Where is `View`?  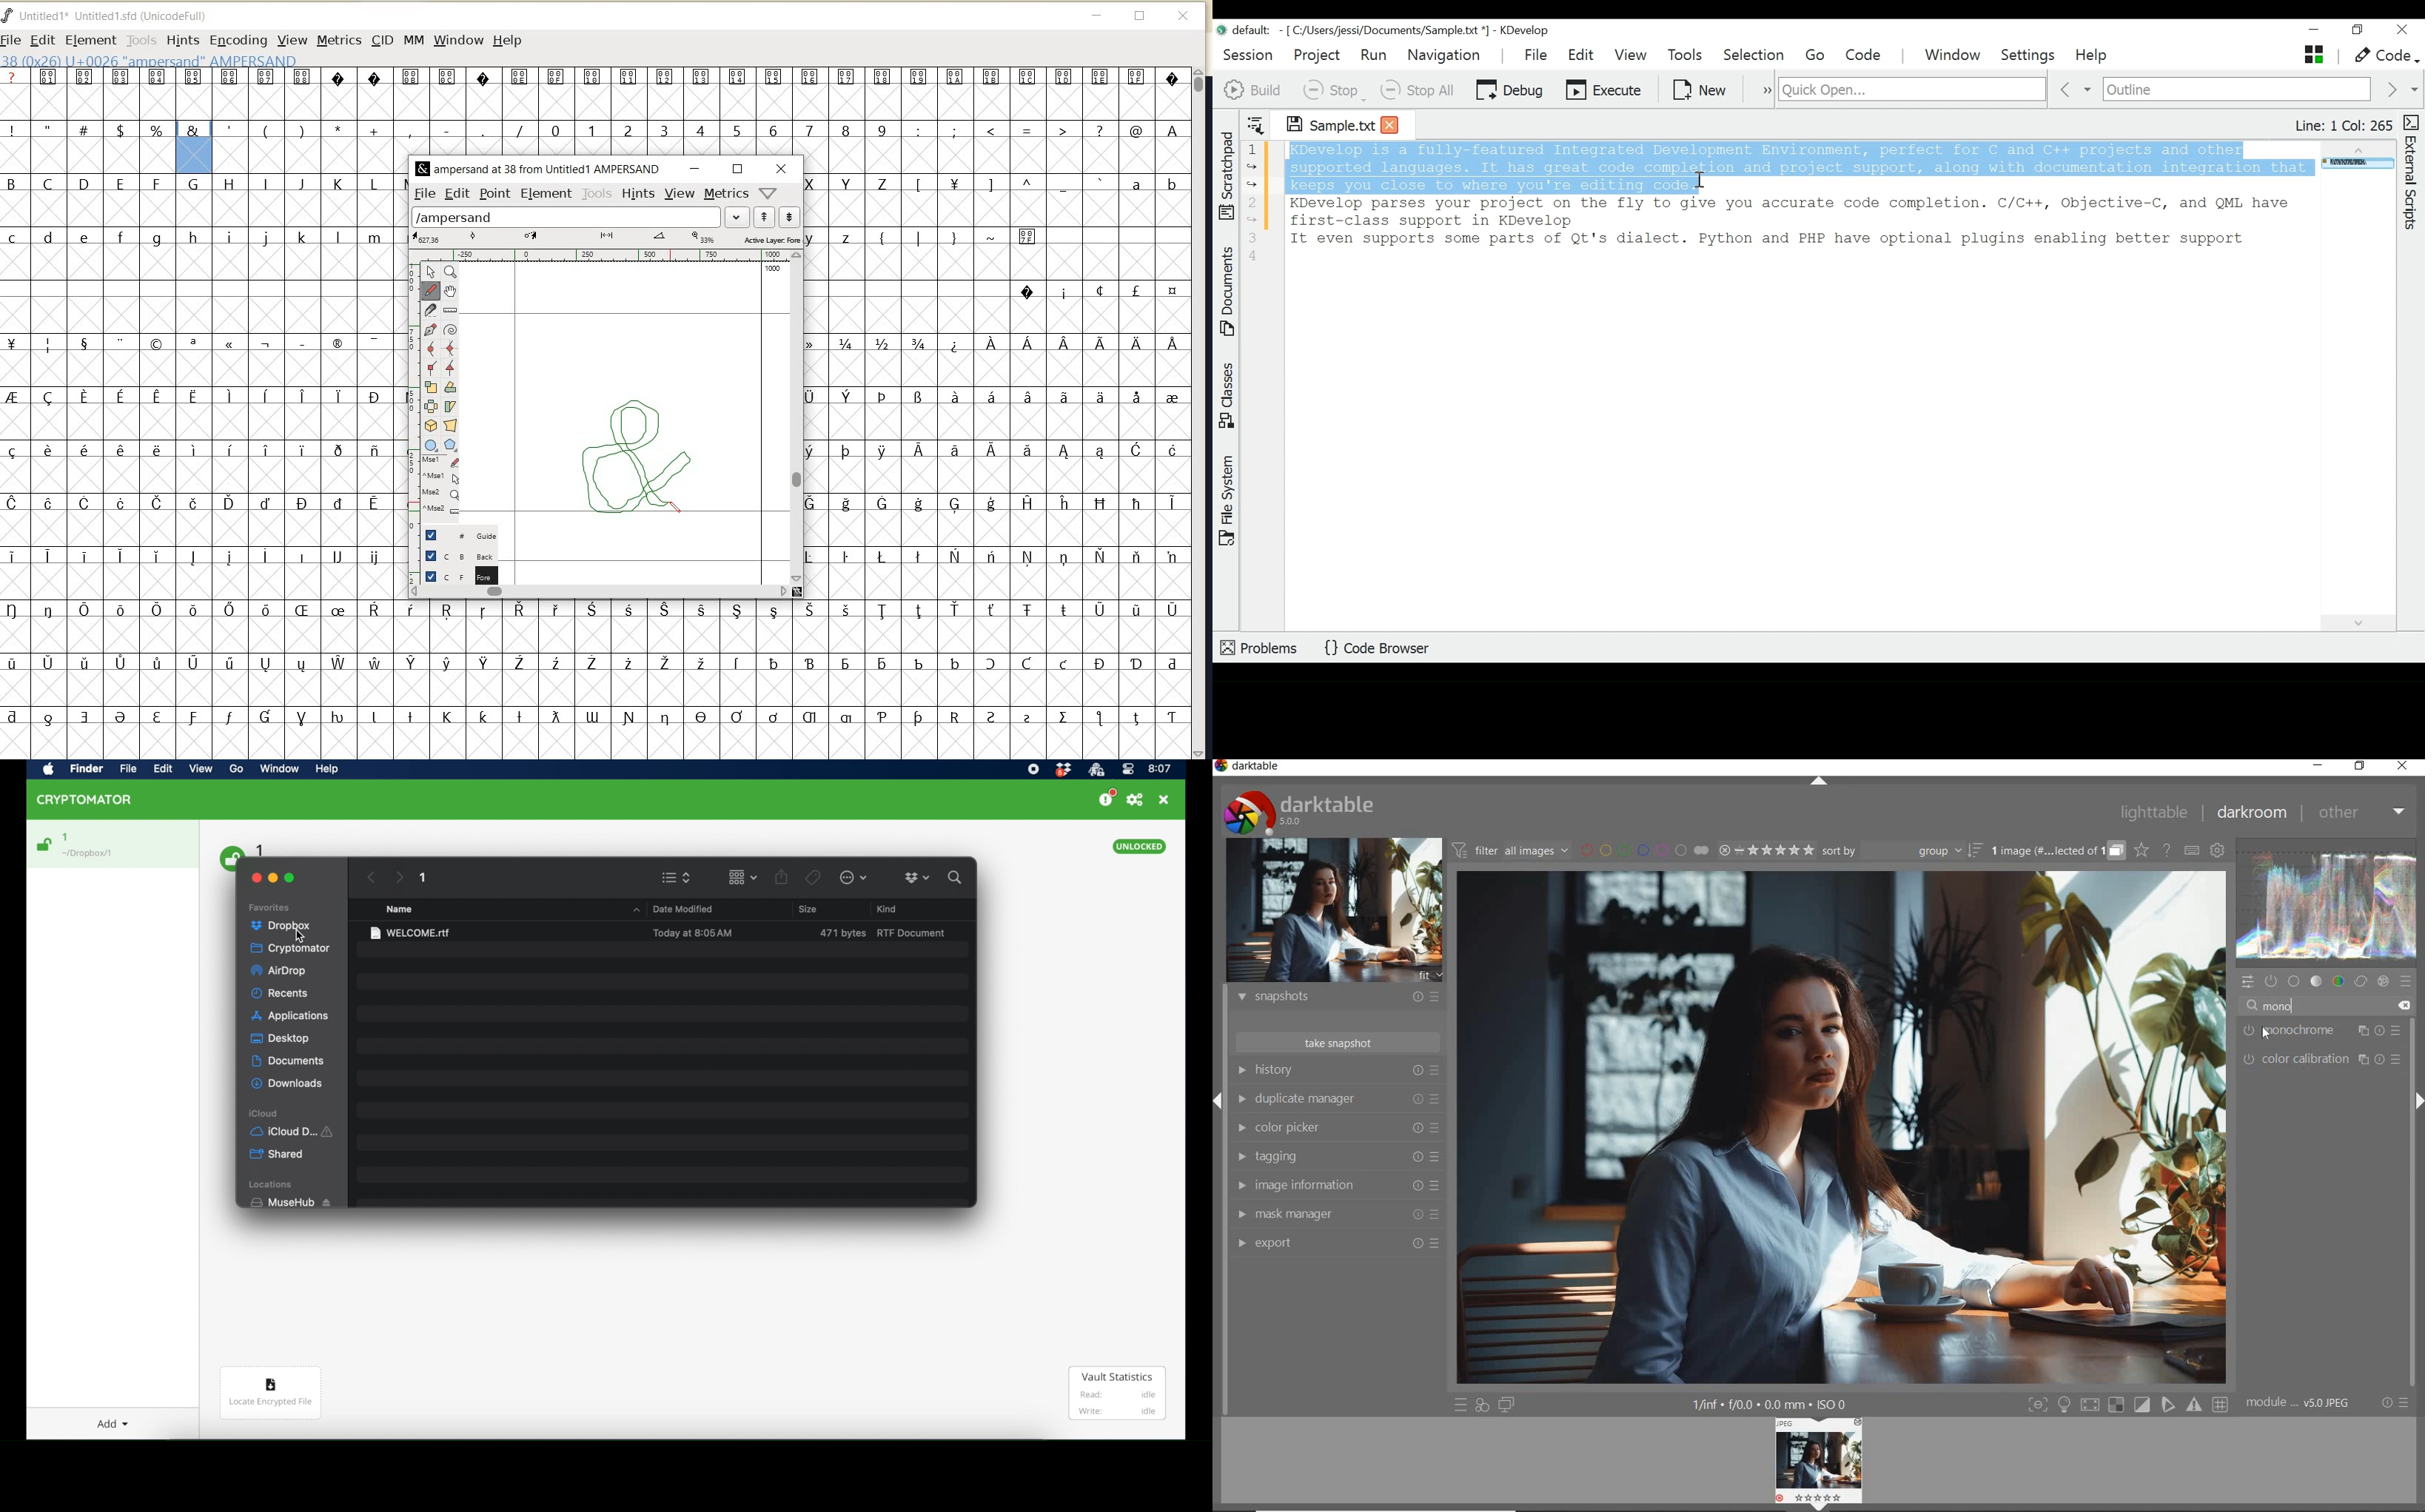
View is located at coordinates (203, 771).